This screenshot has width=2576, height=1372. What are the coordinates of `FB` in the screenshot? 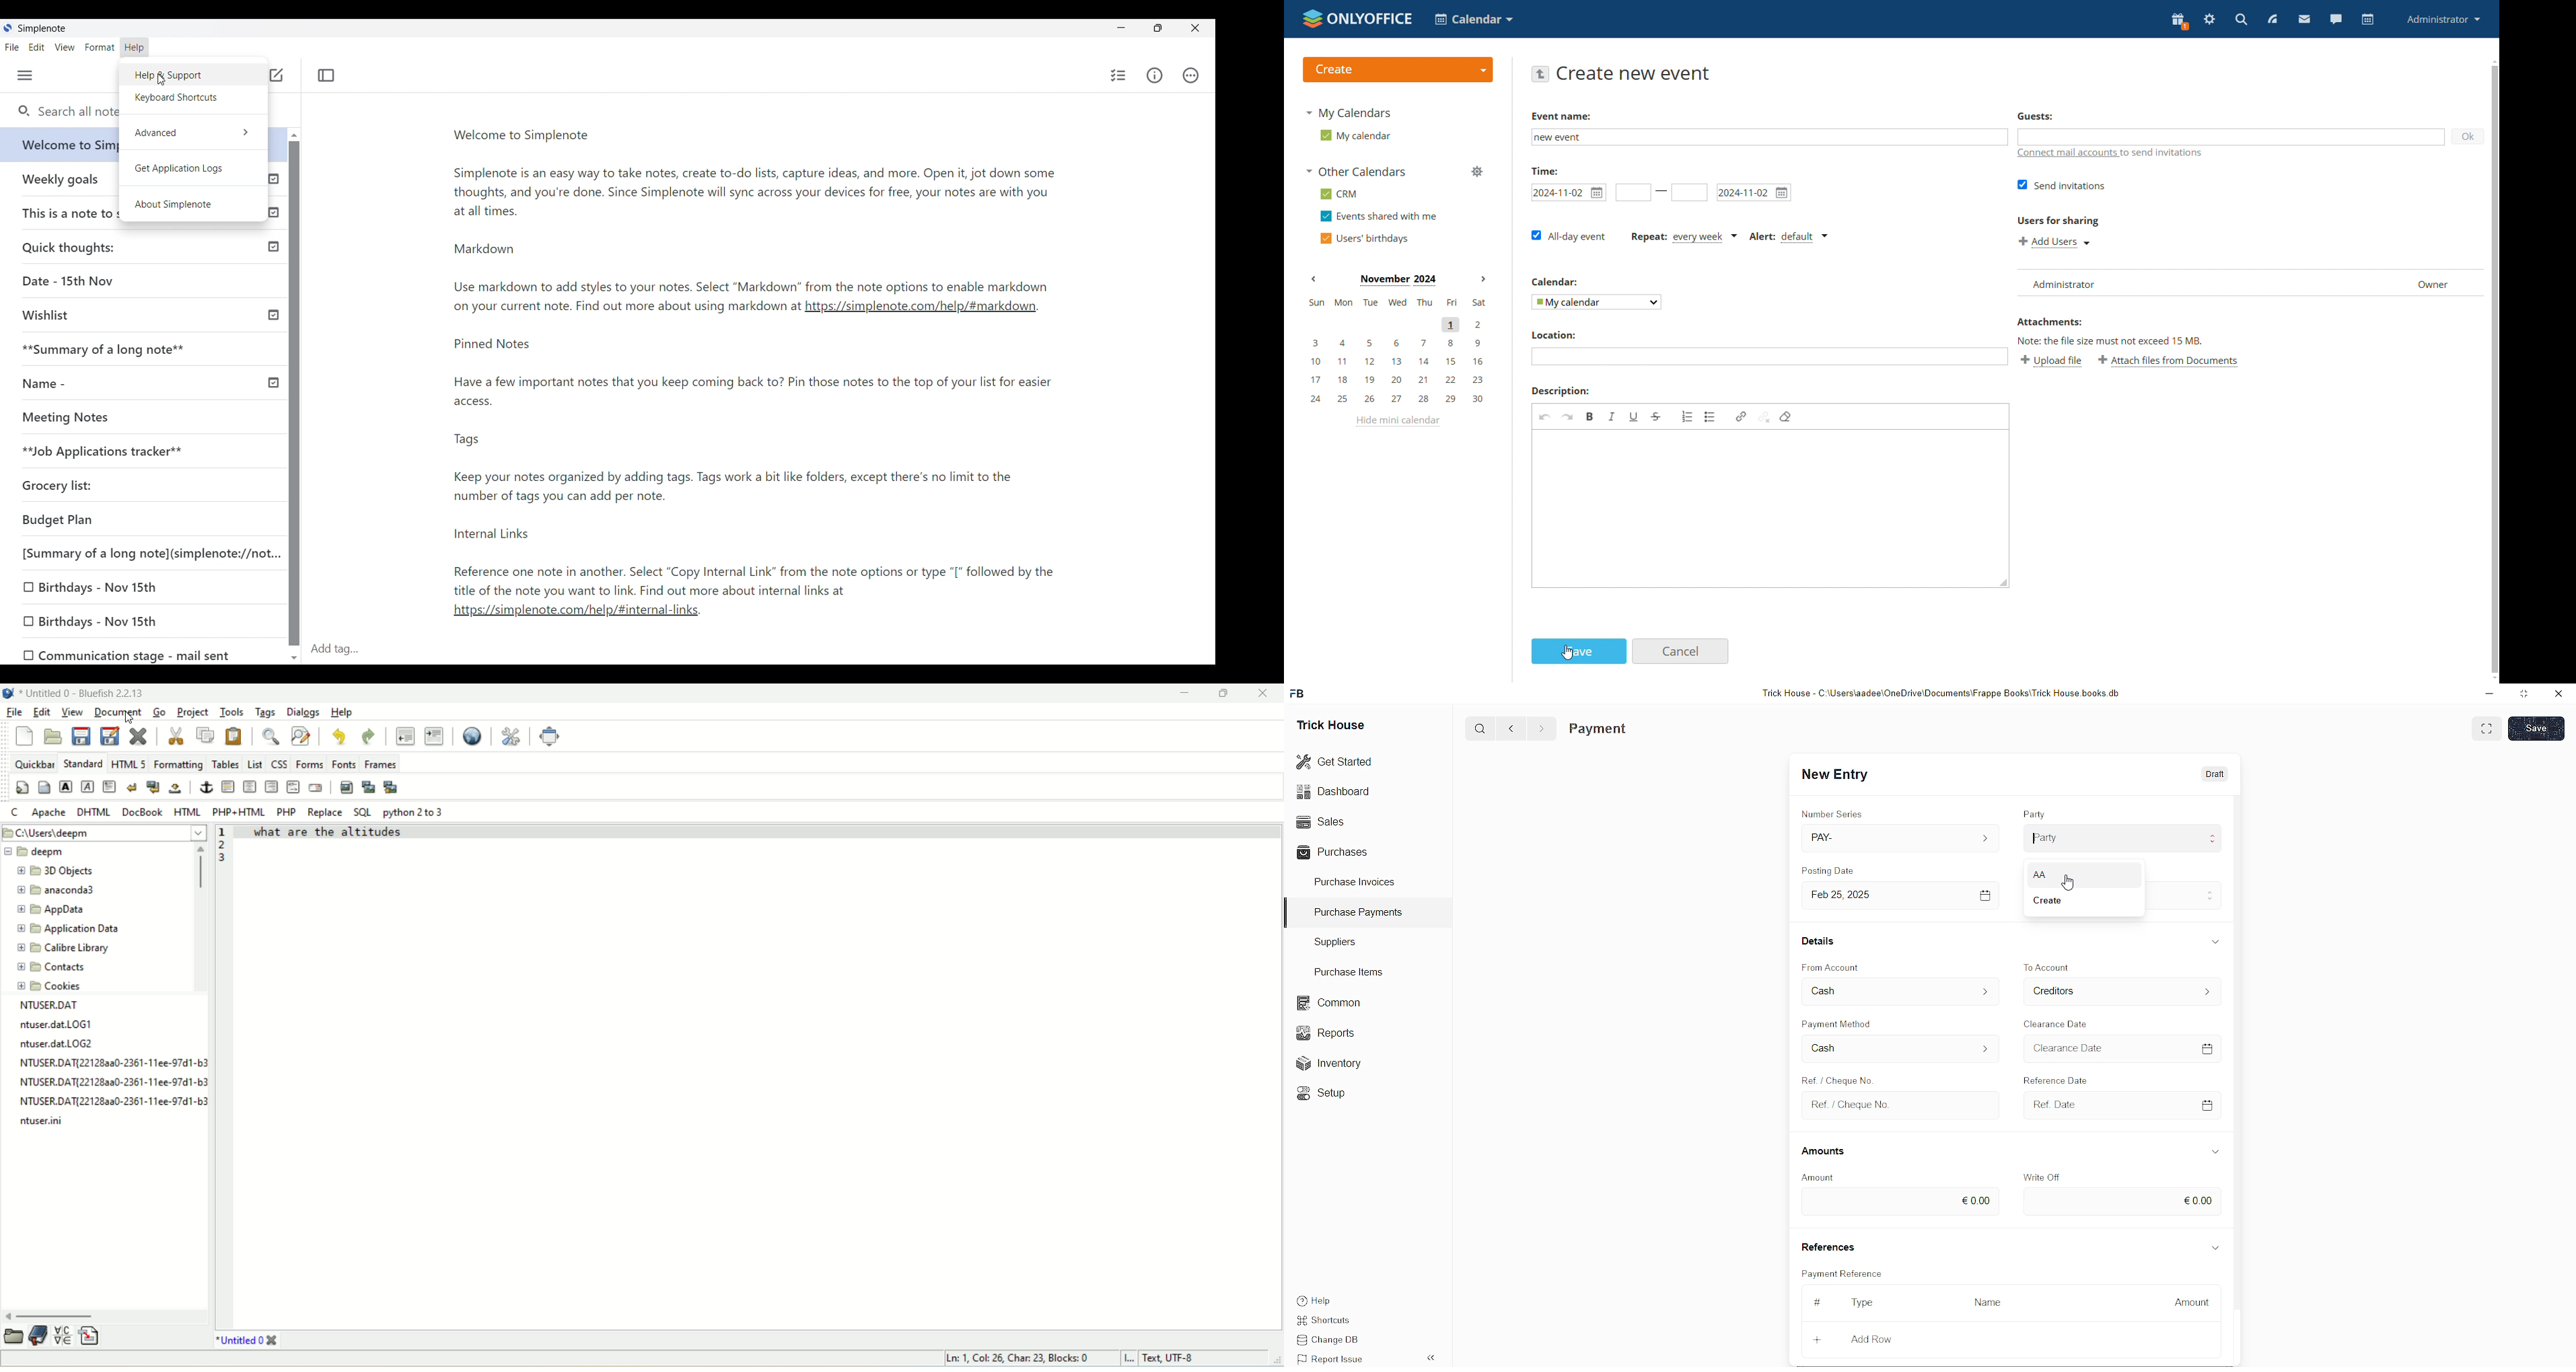 It's located at (1299, 692).